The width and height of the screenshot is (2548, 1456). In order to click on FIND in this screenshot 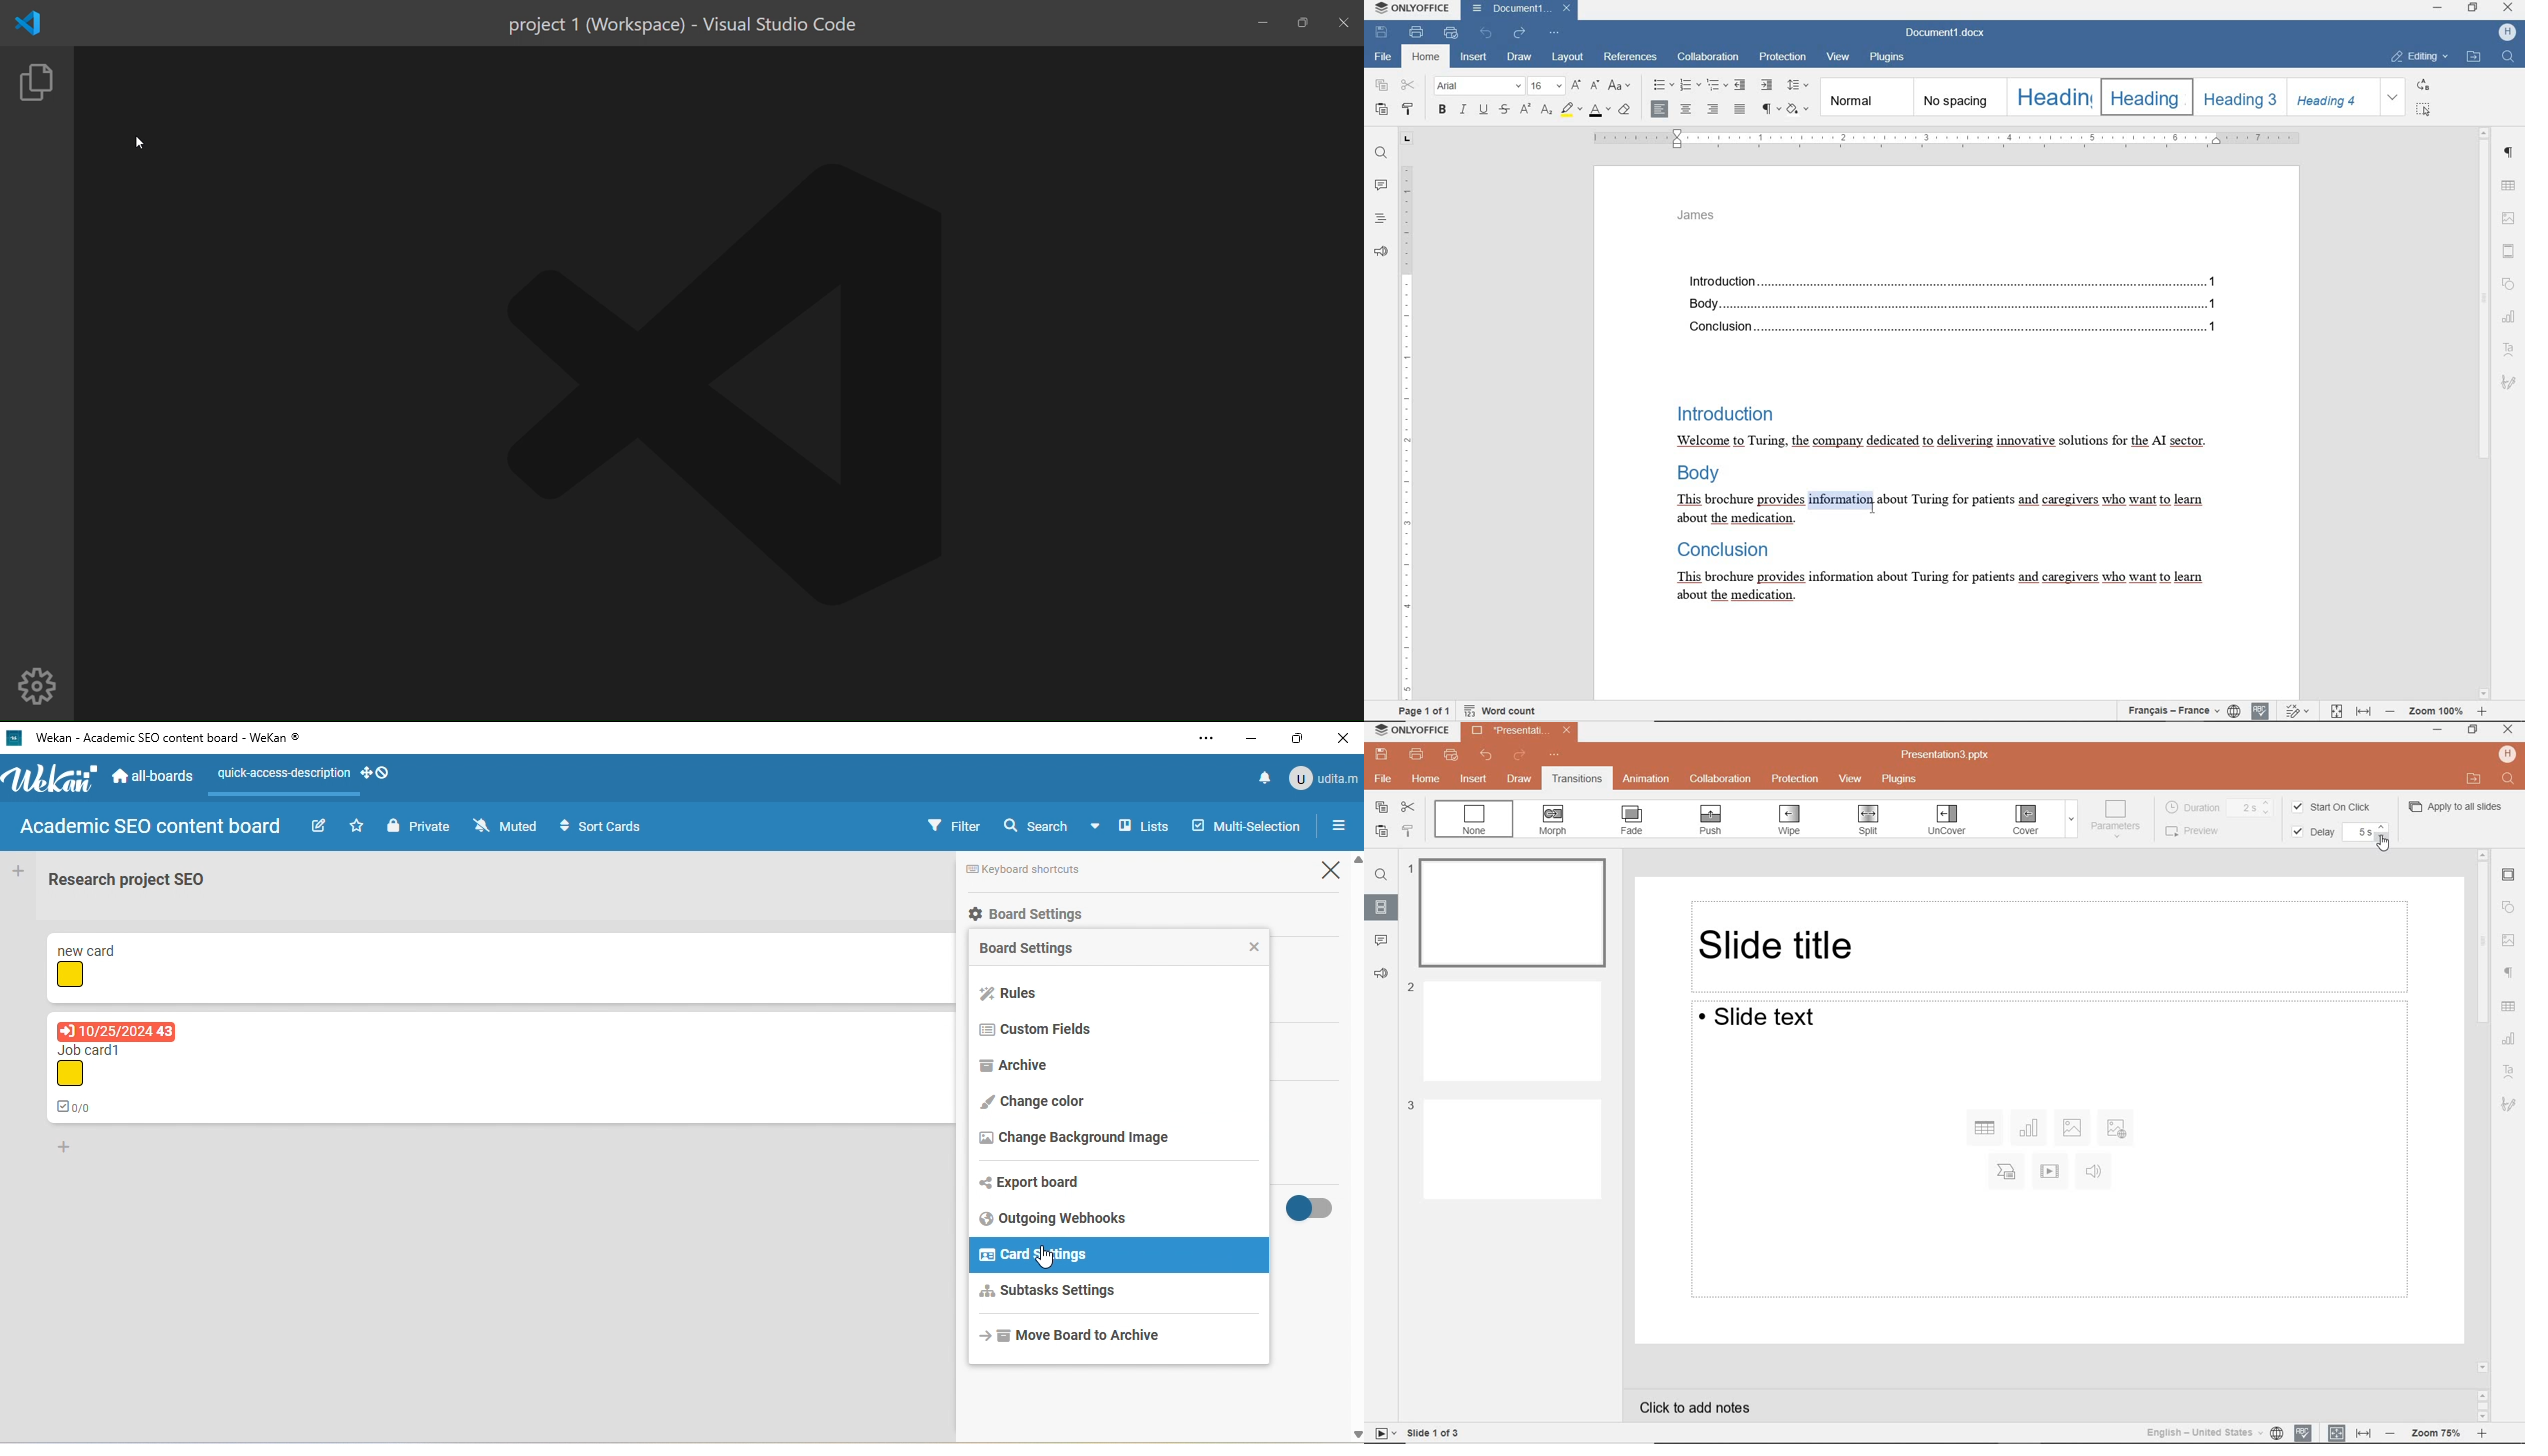, I will do `click(2509, 56)`.